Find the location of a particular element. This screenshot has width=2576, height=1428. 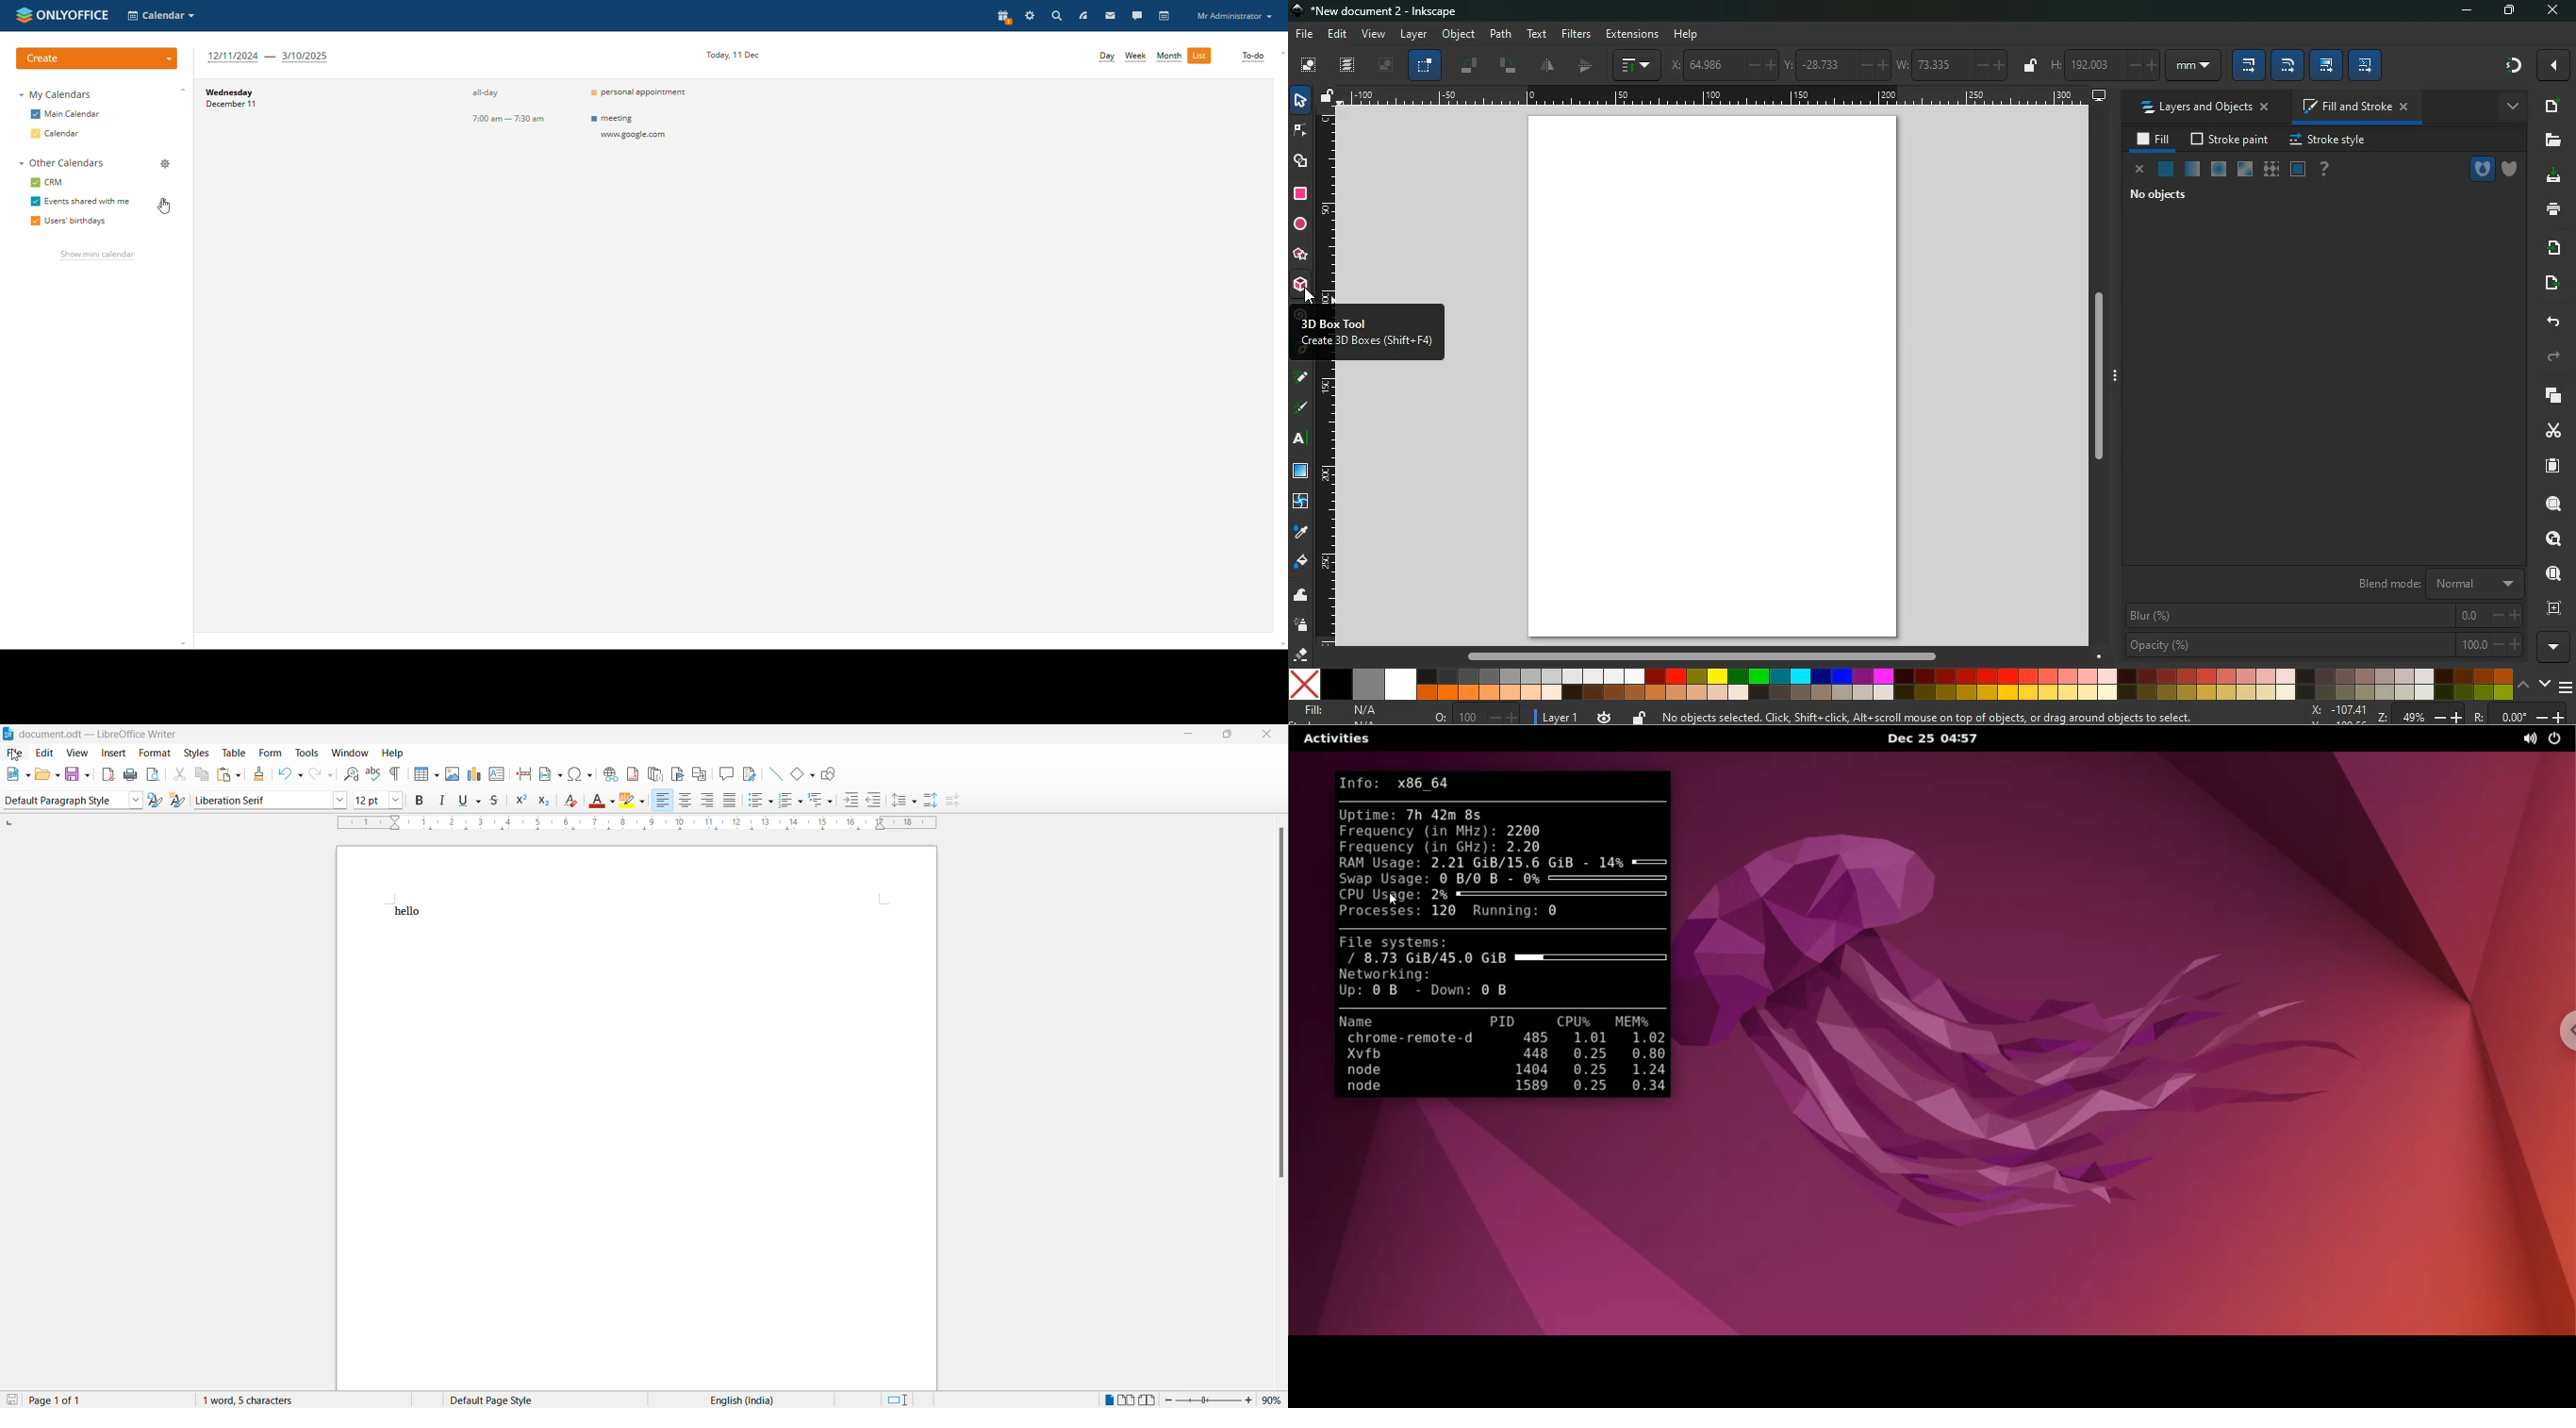

main calendar is located at coordinates (64, 115).